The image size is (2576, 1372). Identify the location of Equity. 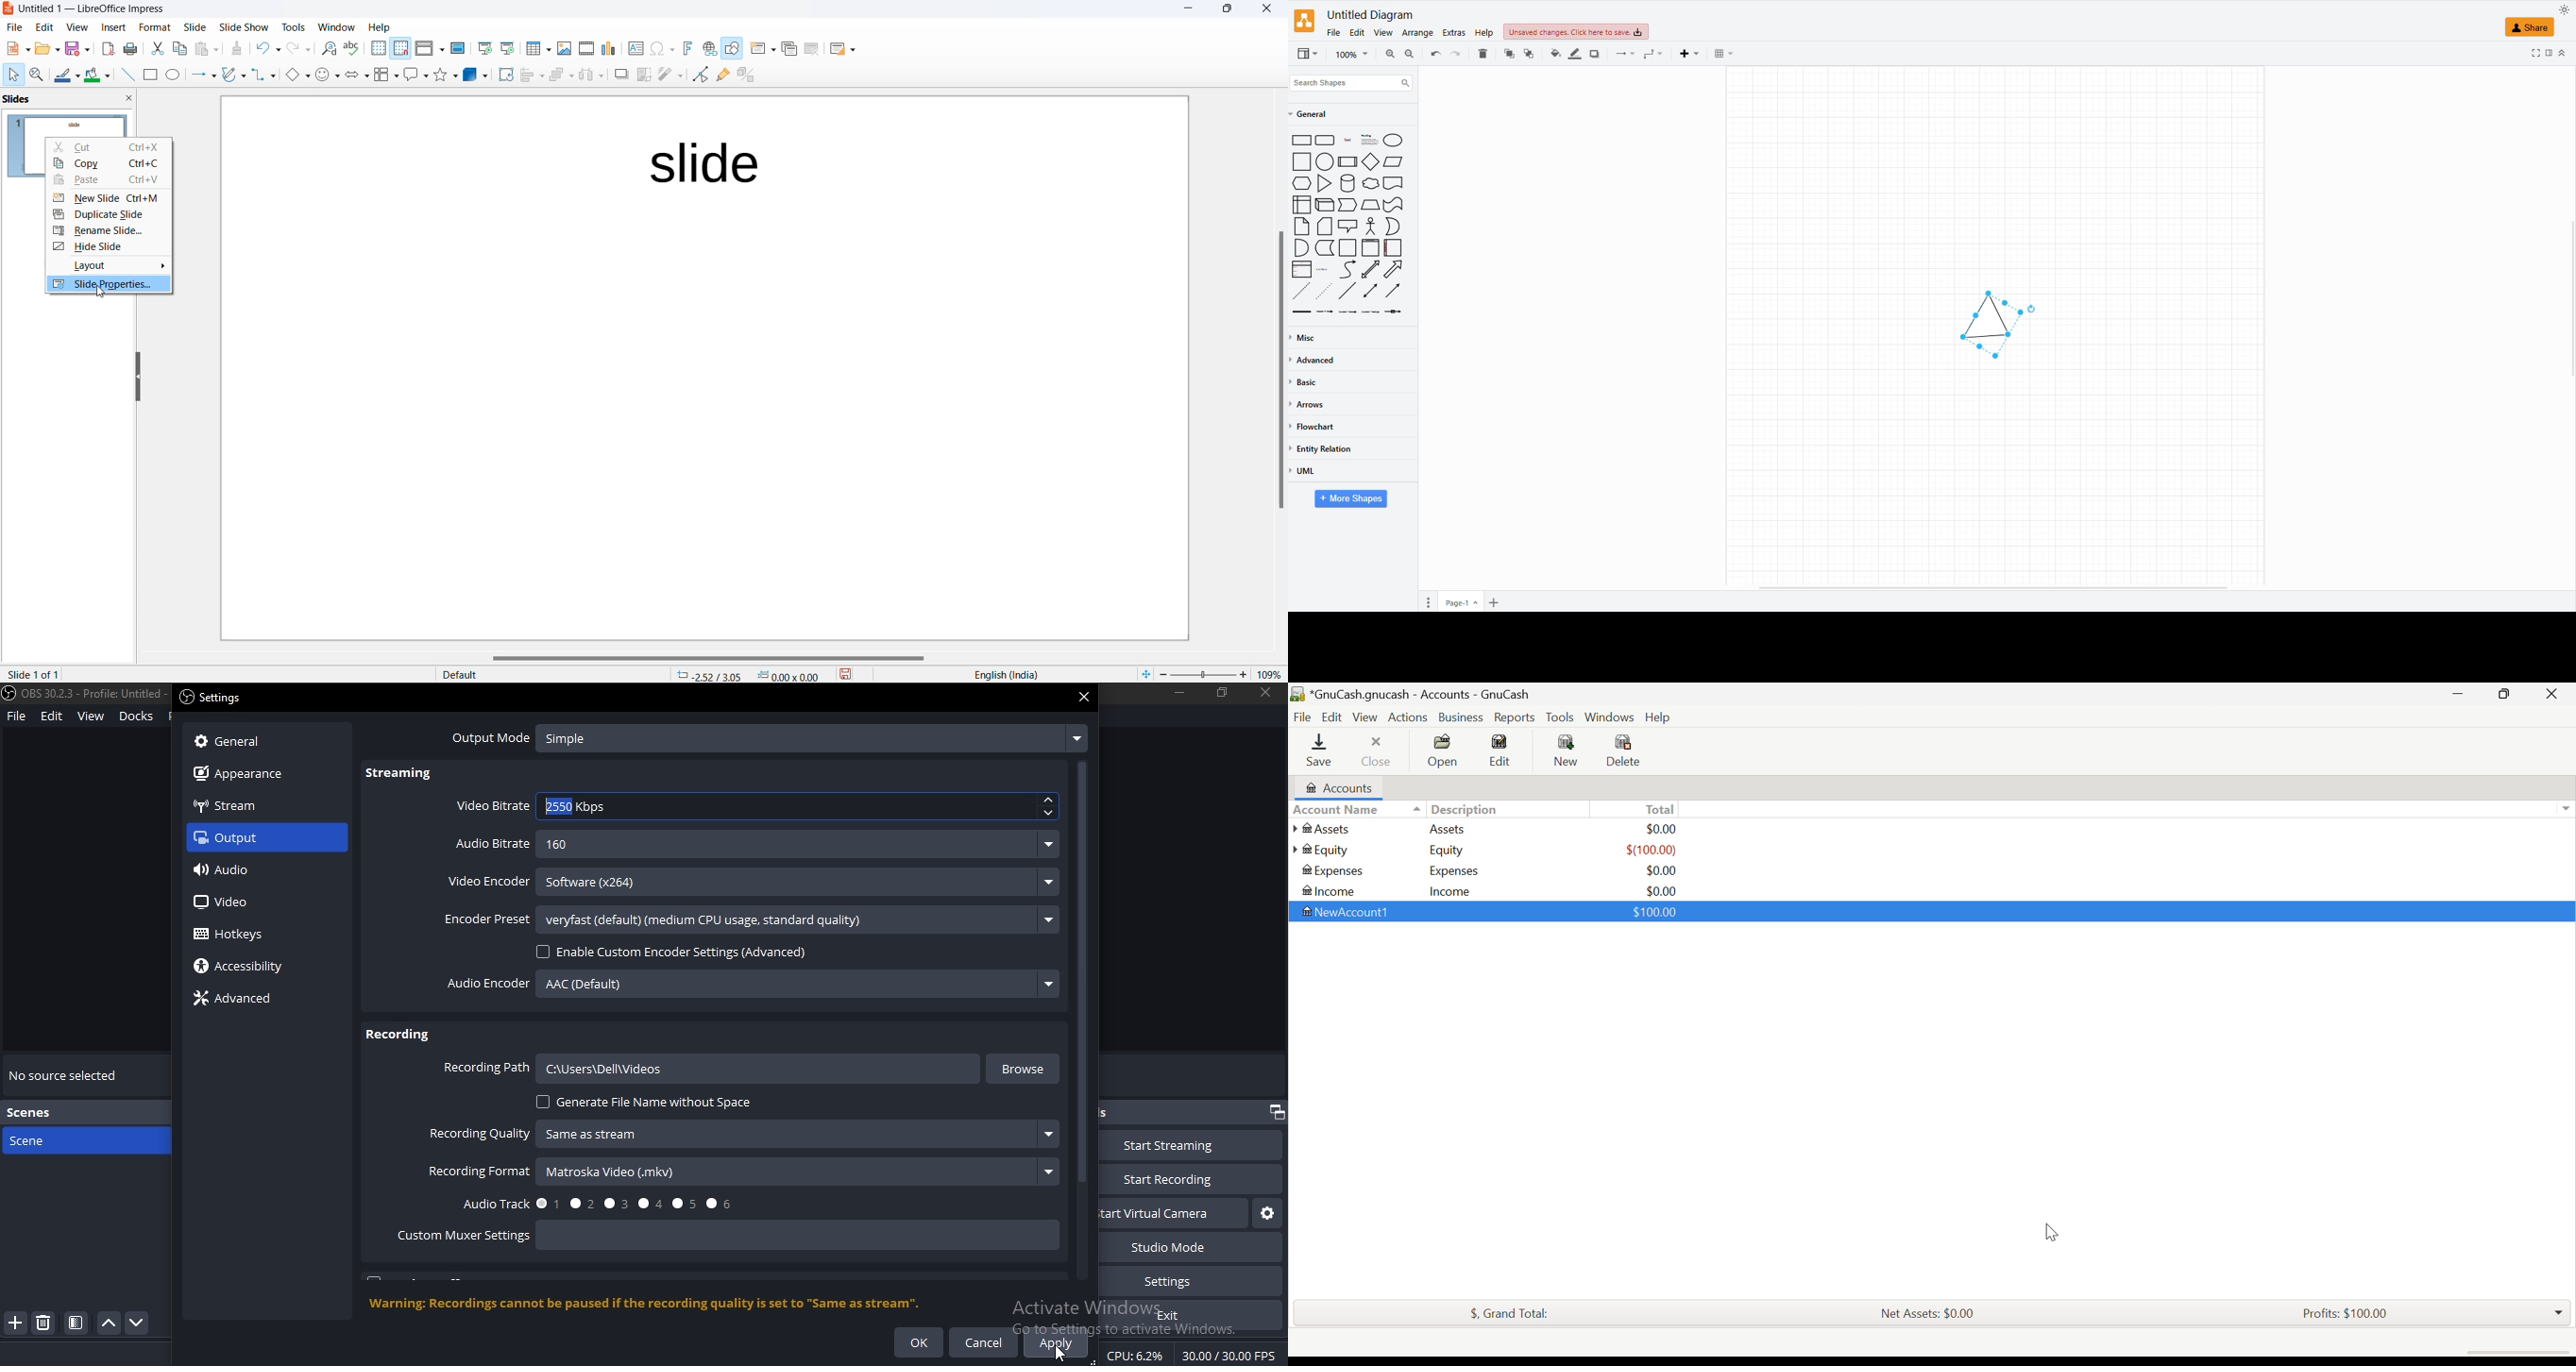
(1448, 851).